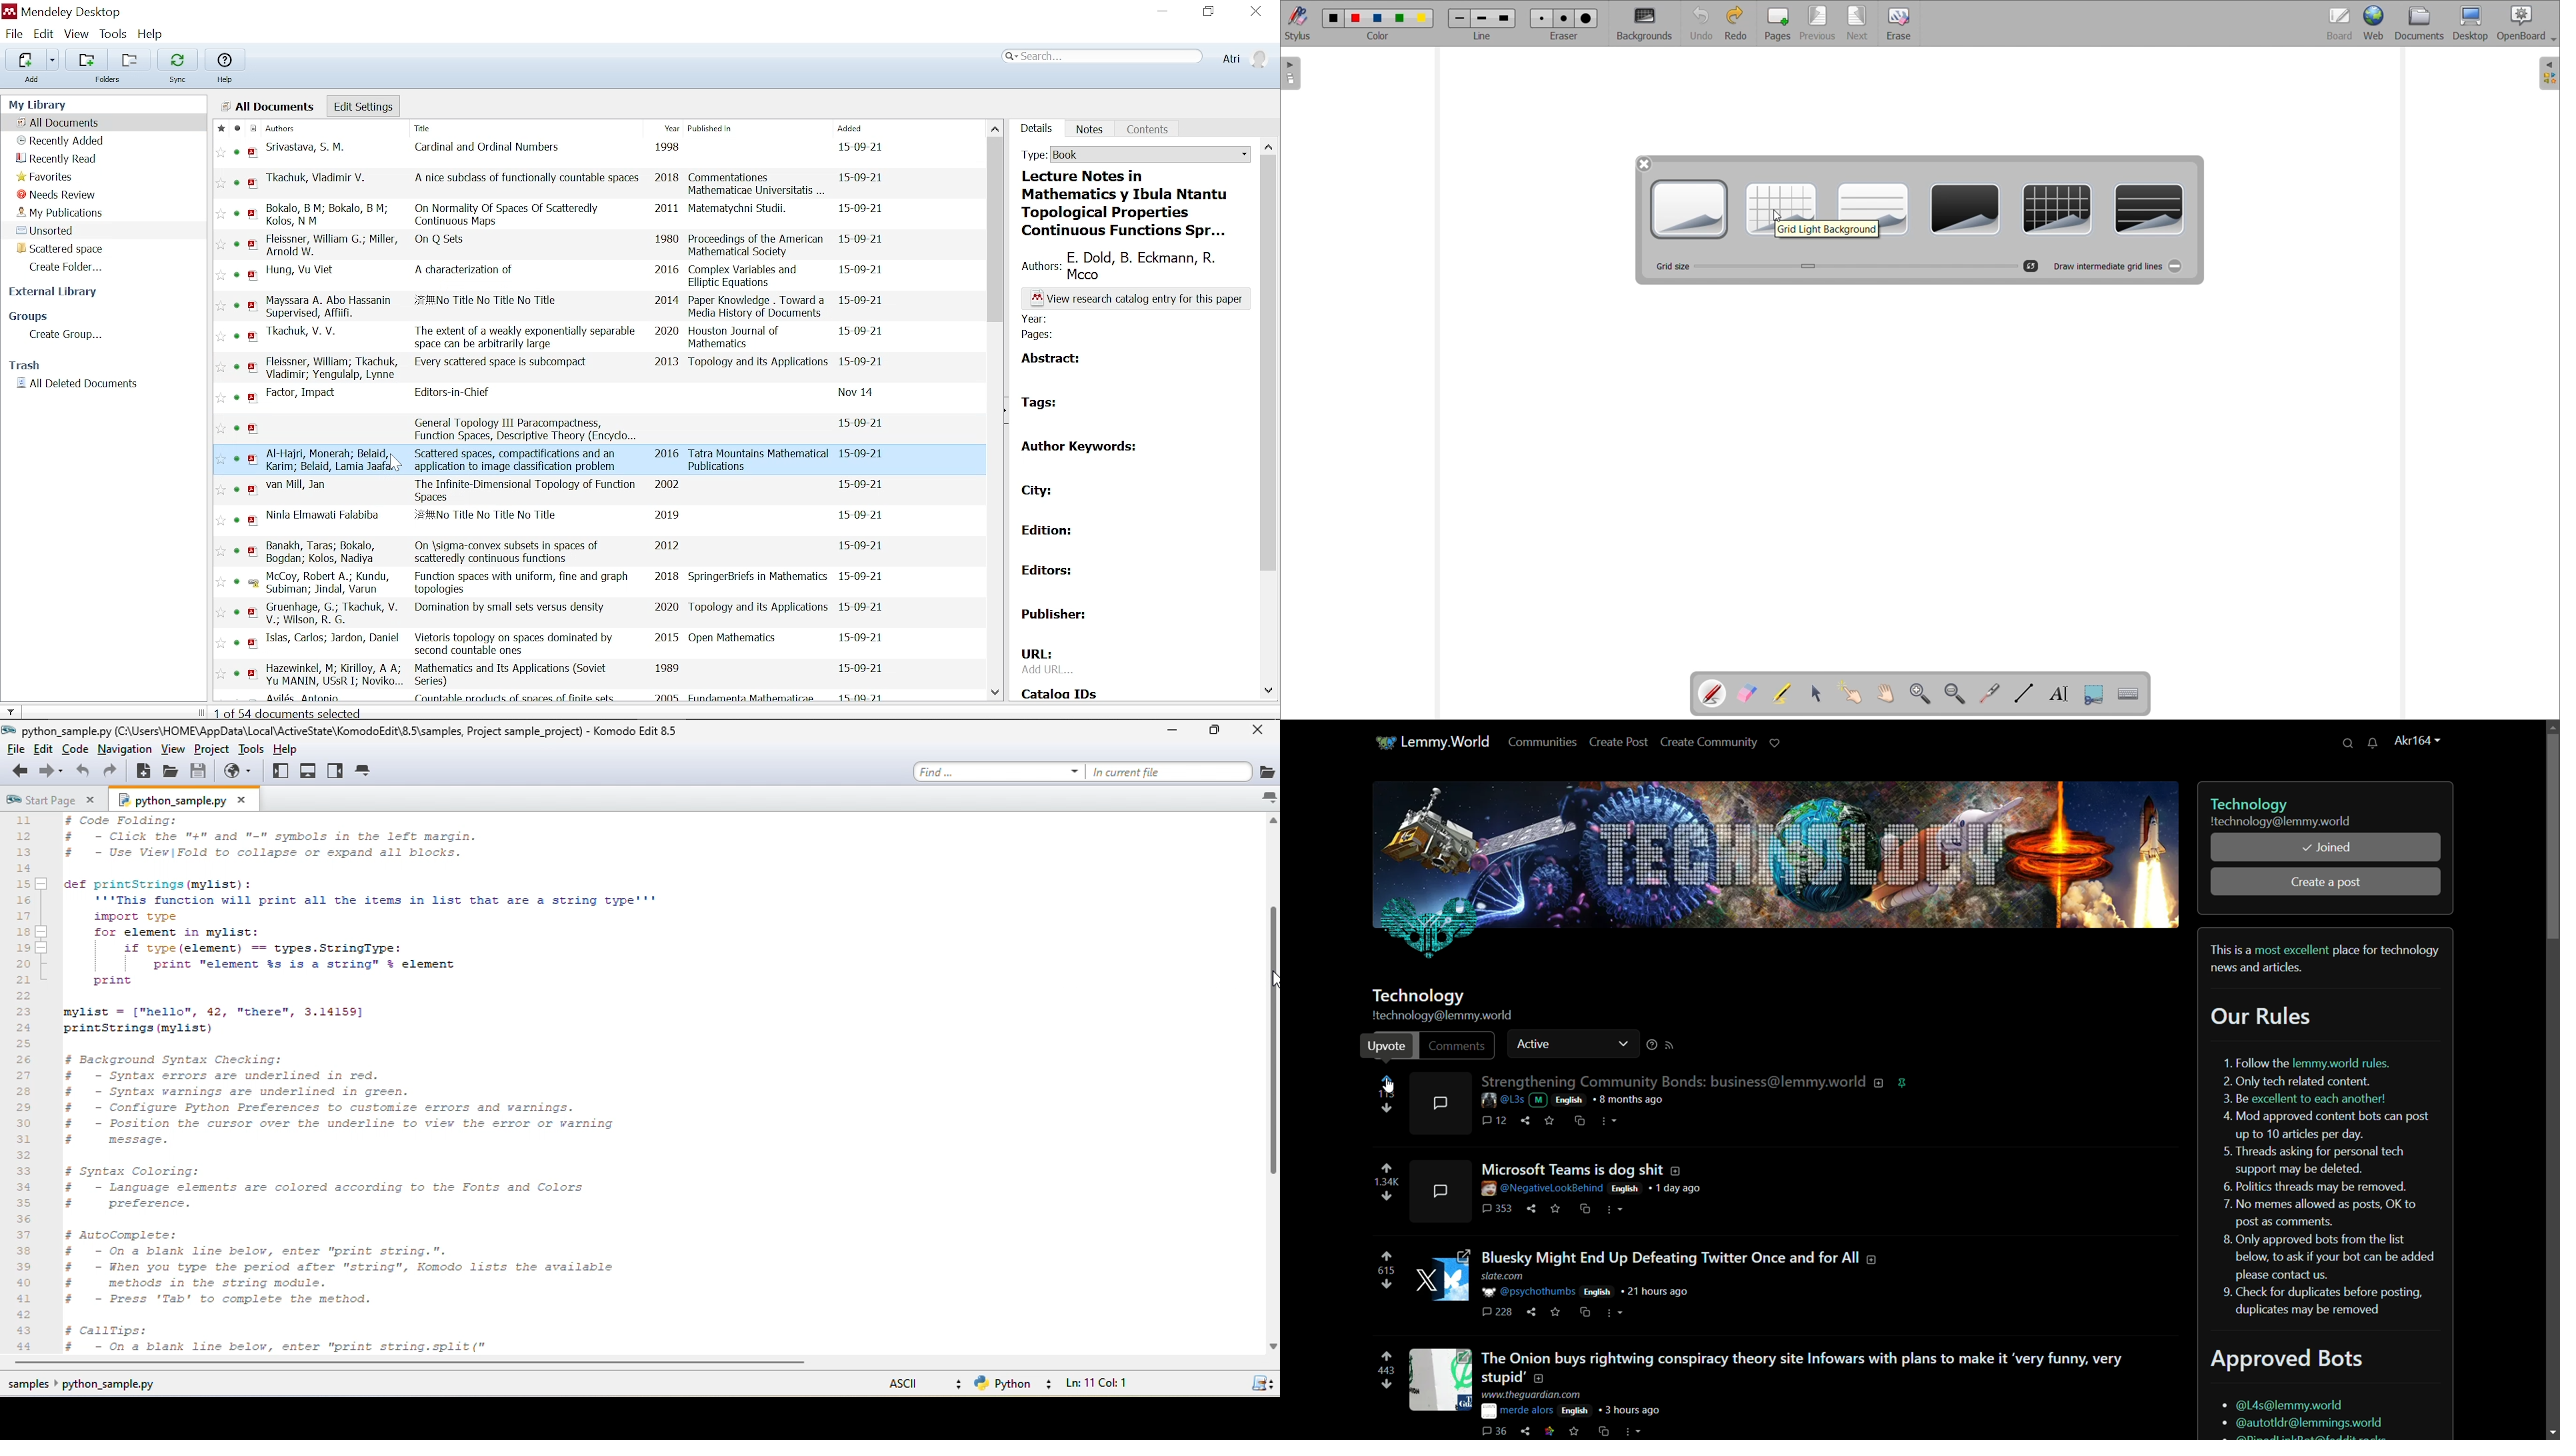 This screenshot has width=2576, height=1456. I want to click on authors, so click(324, 515).